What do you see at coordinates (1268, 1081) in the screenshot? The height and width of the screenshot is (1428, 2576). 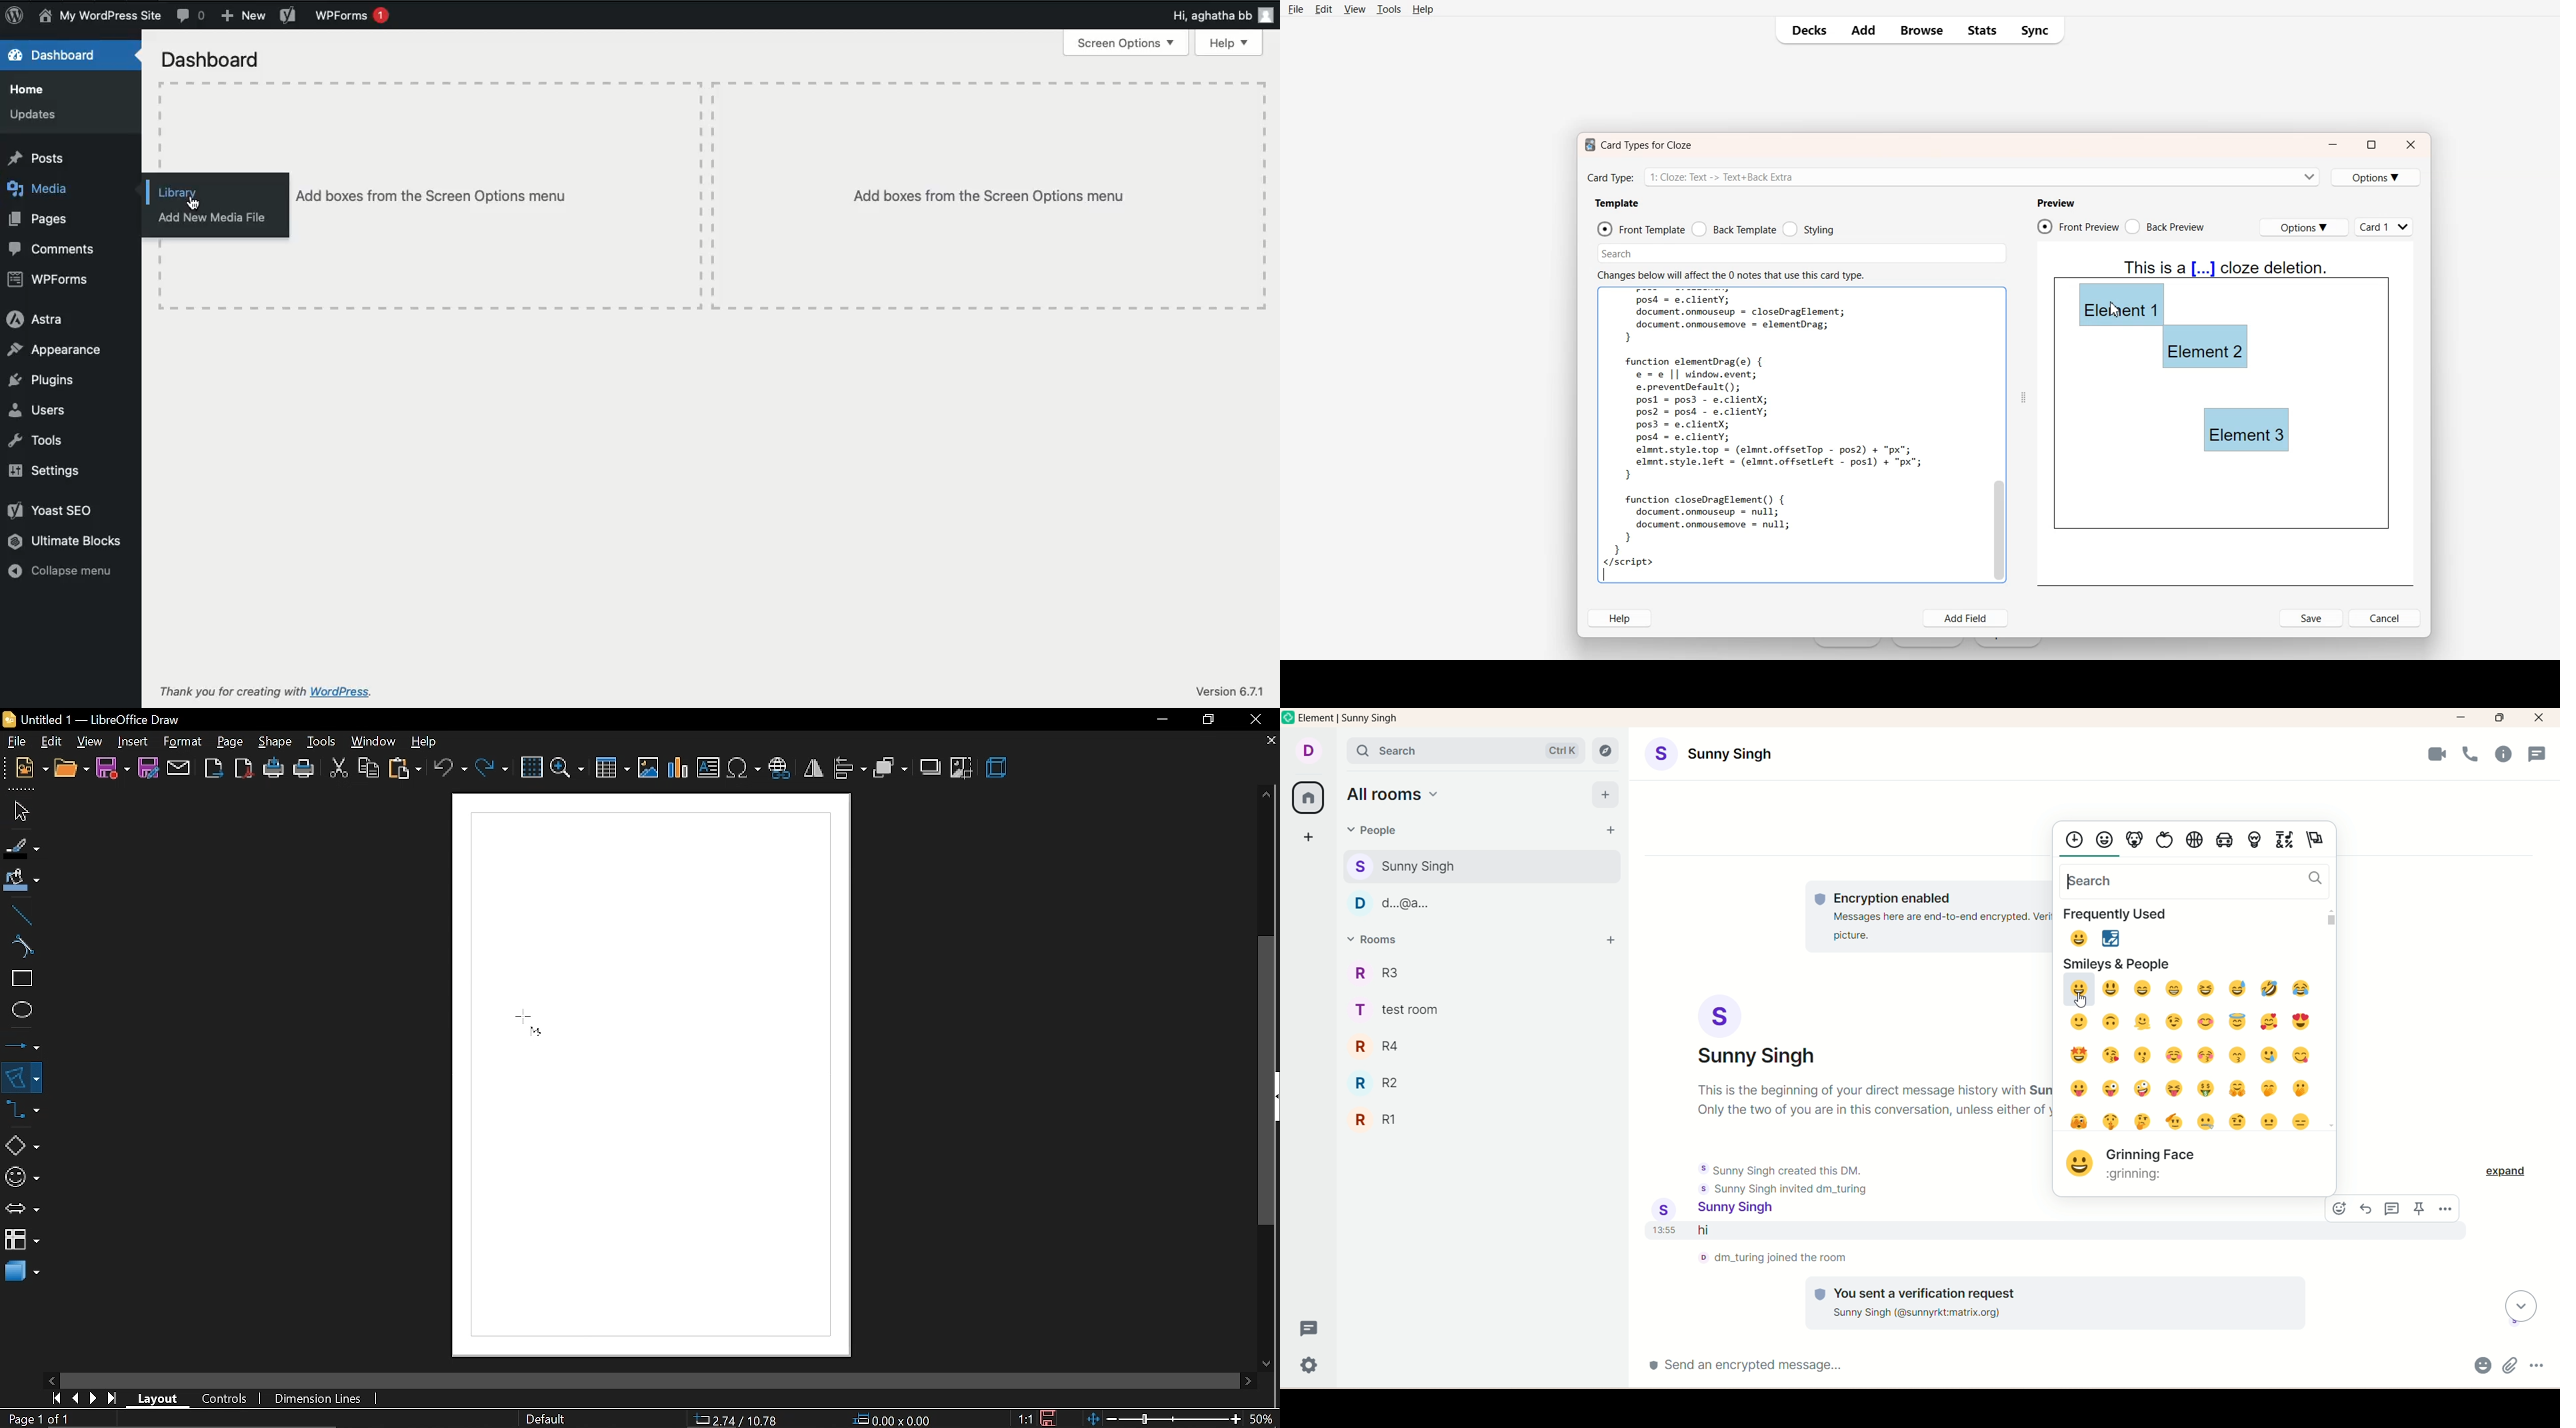 I see `vertical scrollbar` at bounding box center [1268, 1081].